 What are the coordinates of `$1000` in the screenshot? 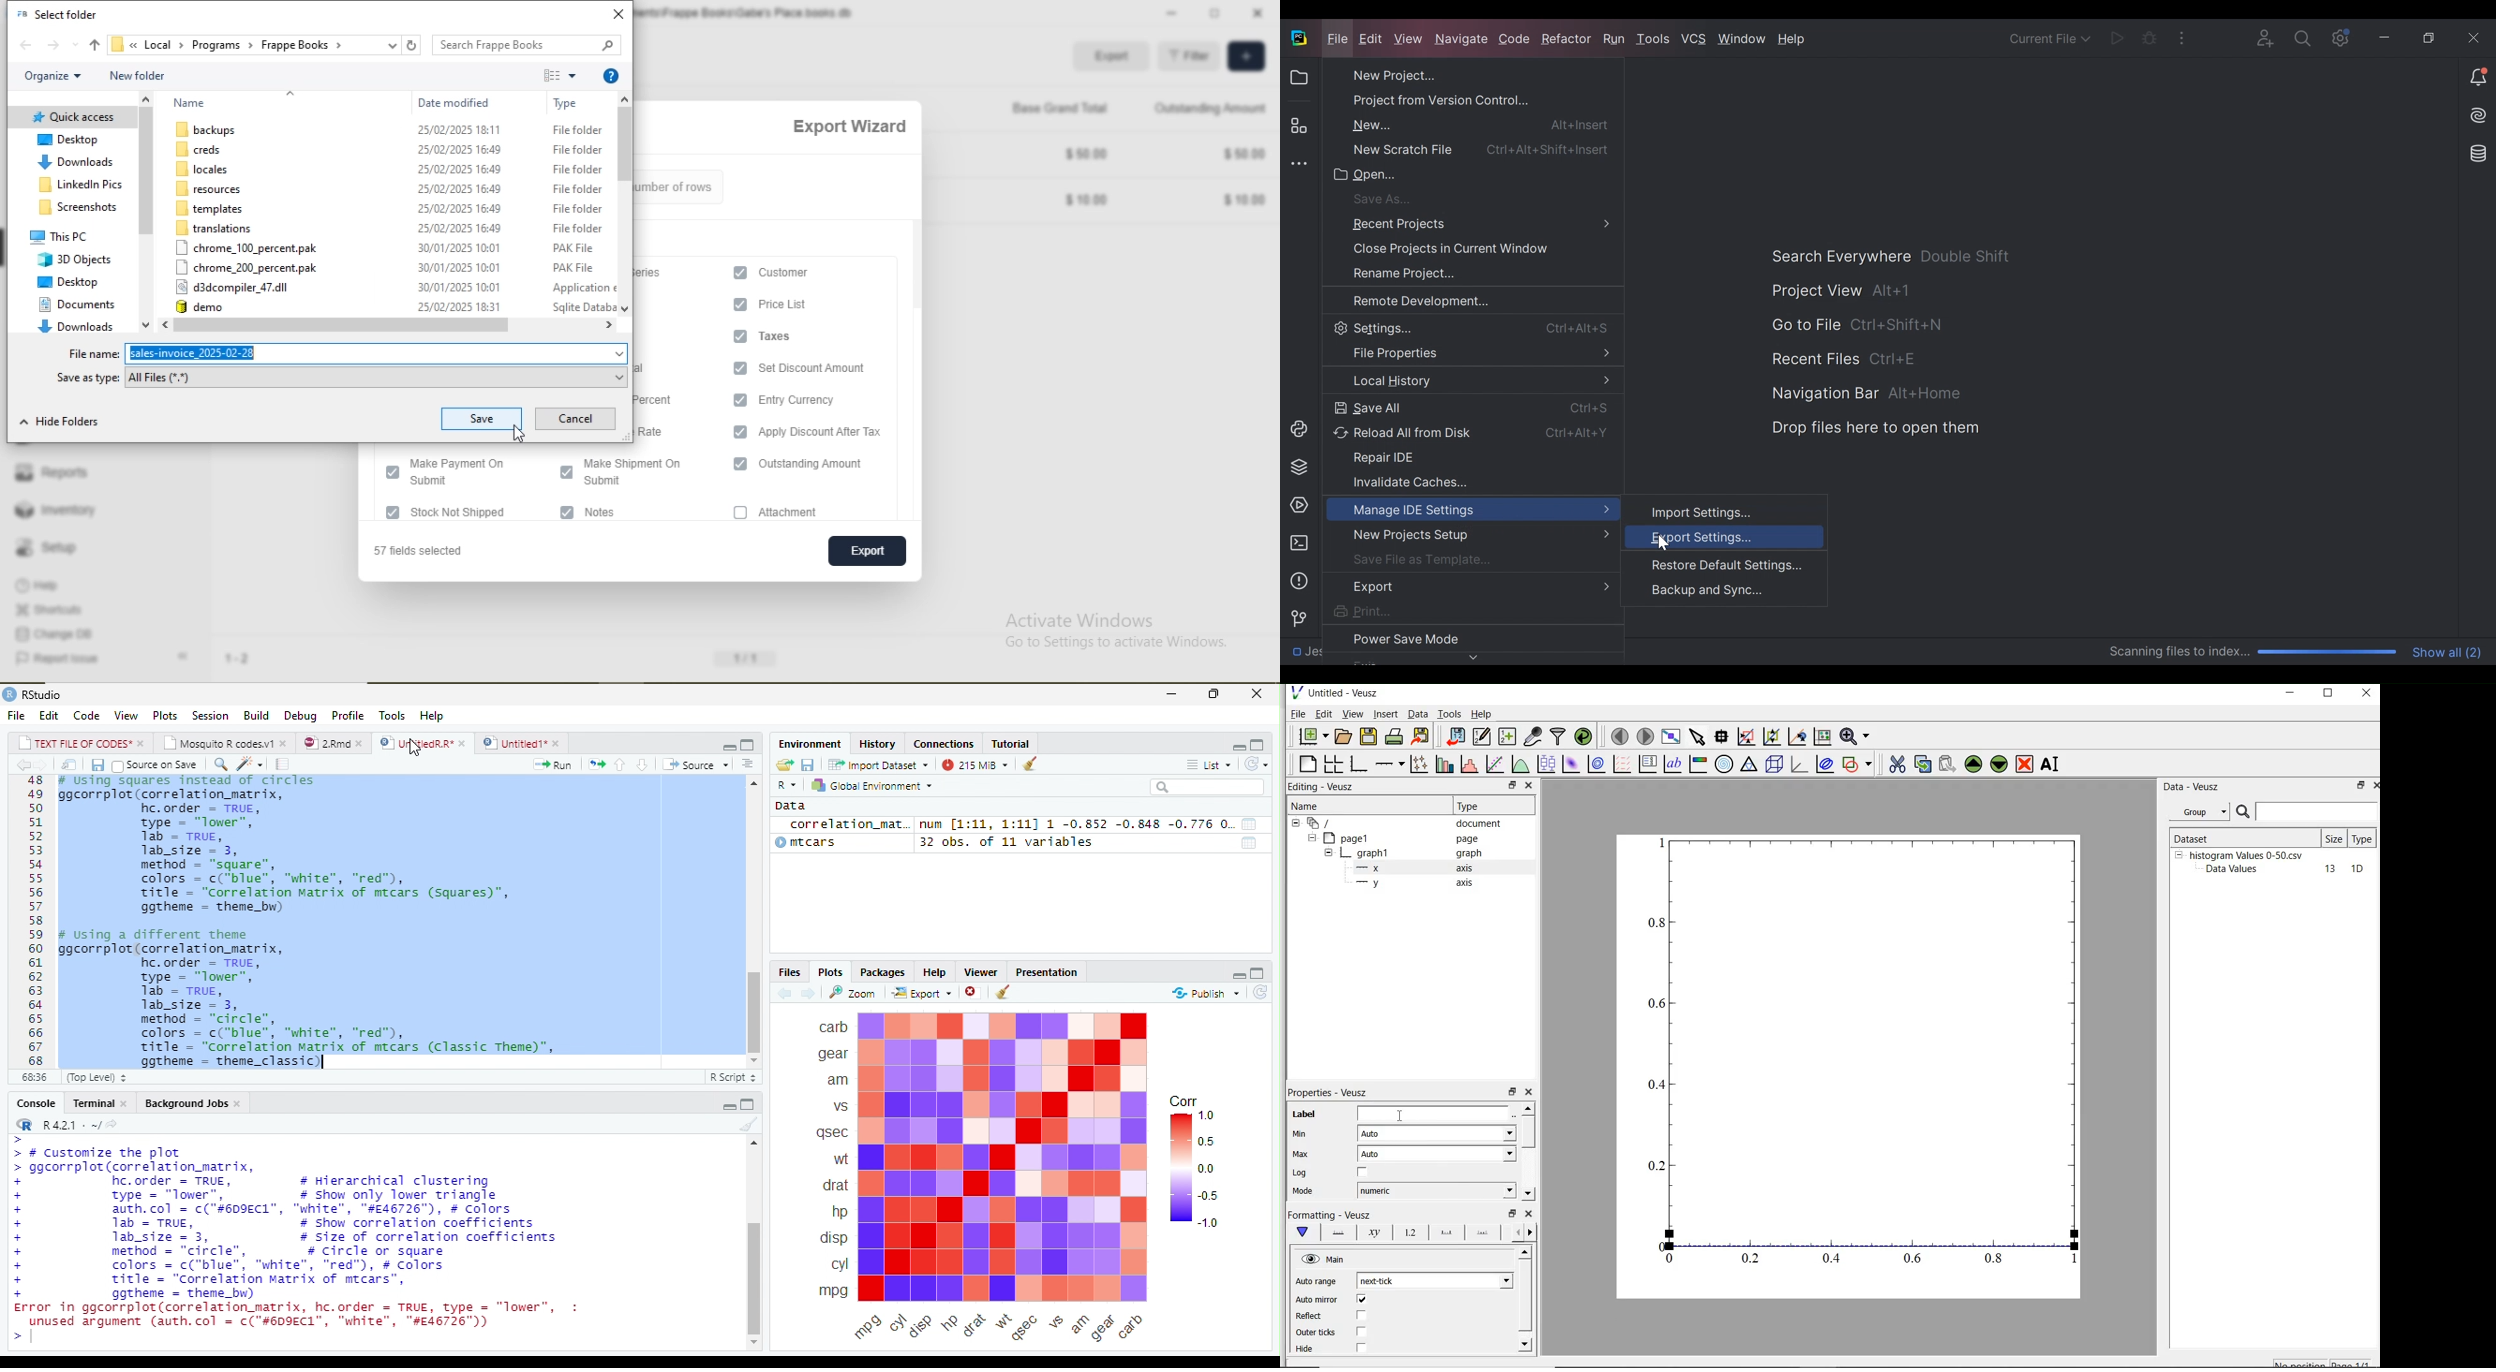 It's located at (1246, 200).